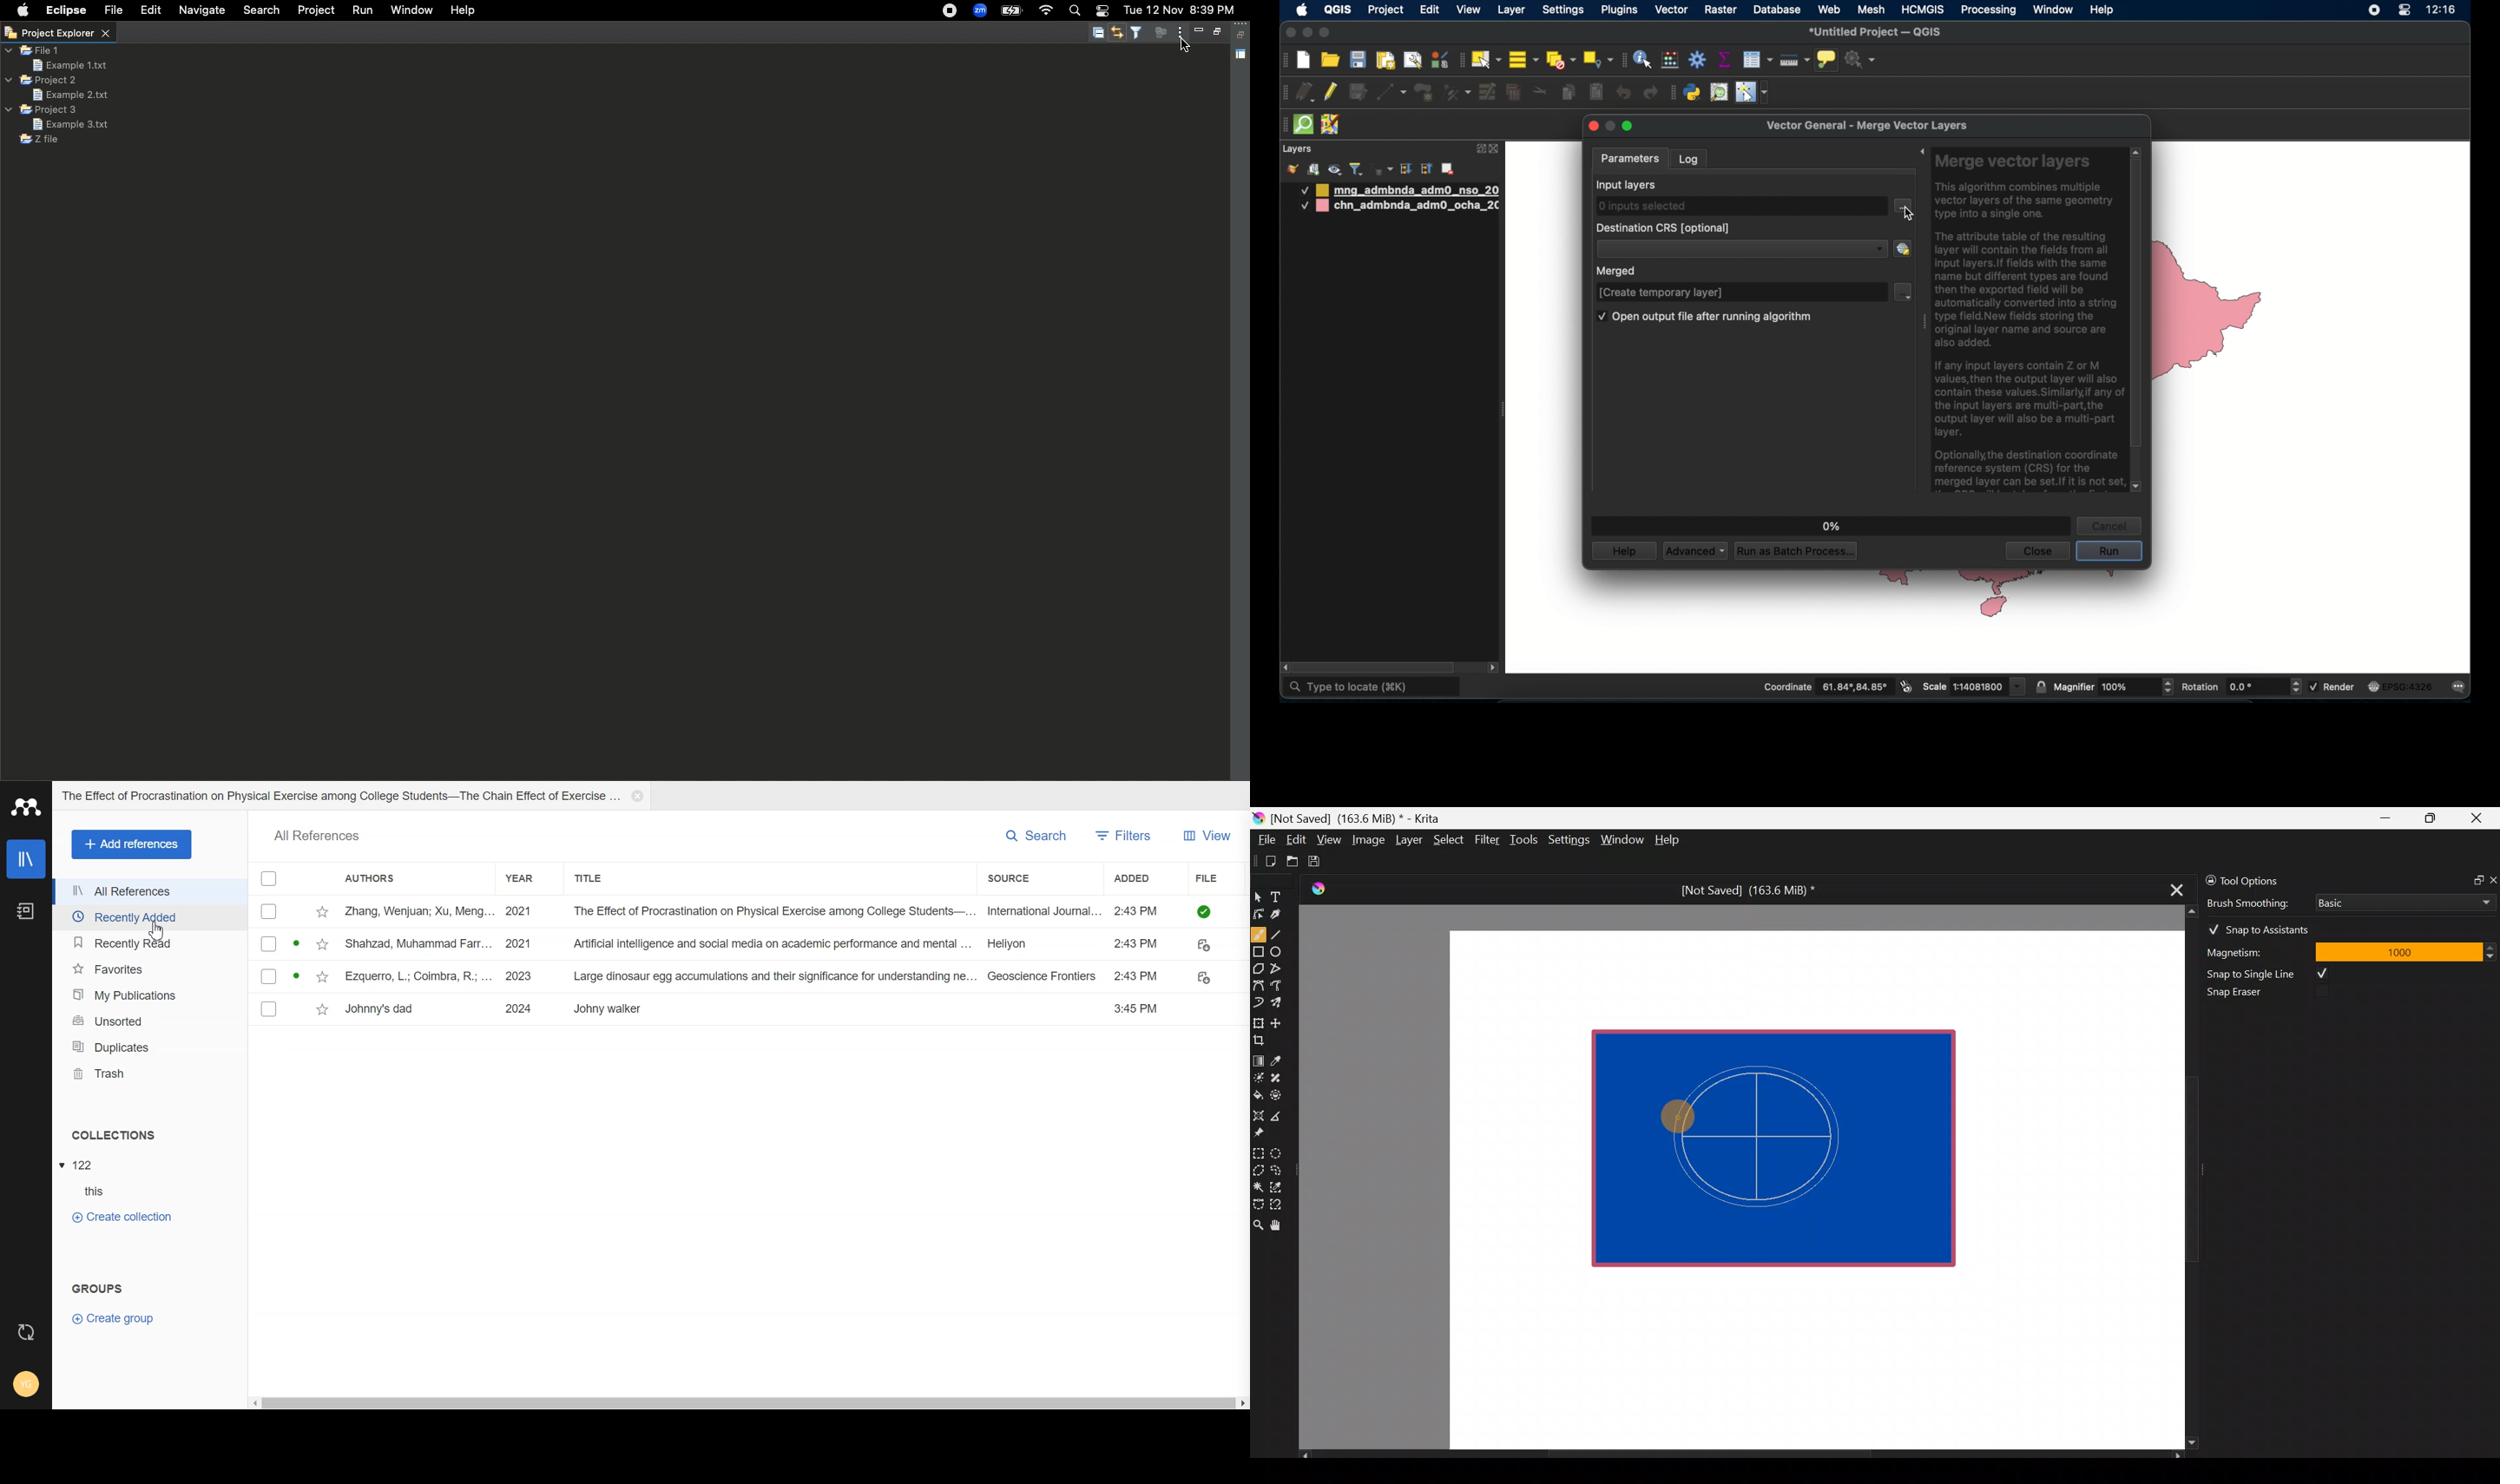 This screenshot has width=2520, height=1484. What do you see at coordinates (148, 1047) in the screenshot?
I see `Duplicates` at bounding box center [148, 1047].